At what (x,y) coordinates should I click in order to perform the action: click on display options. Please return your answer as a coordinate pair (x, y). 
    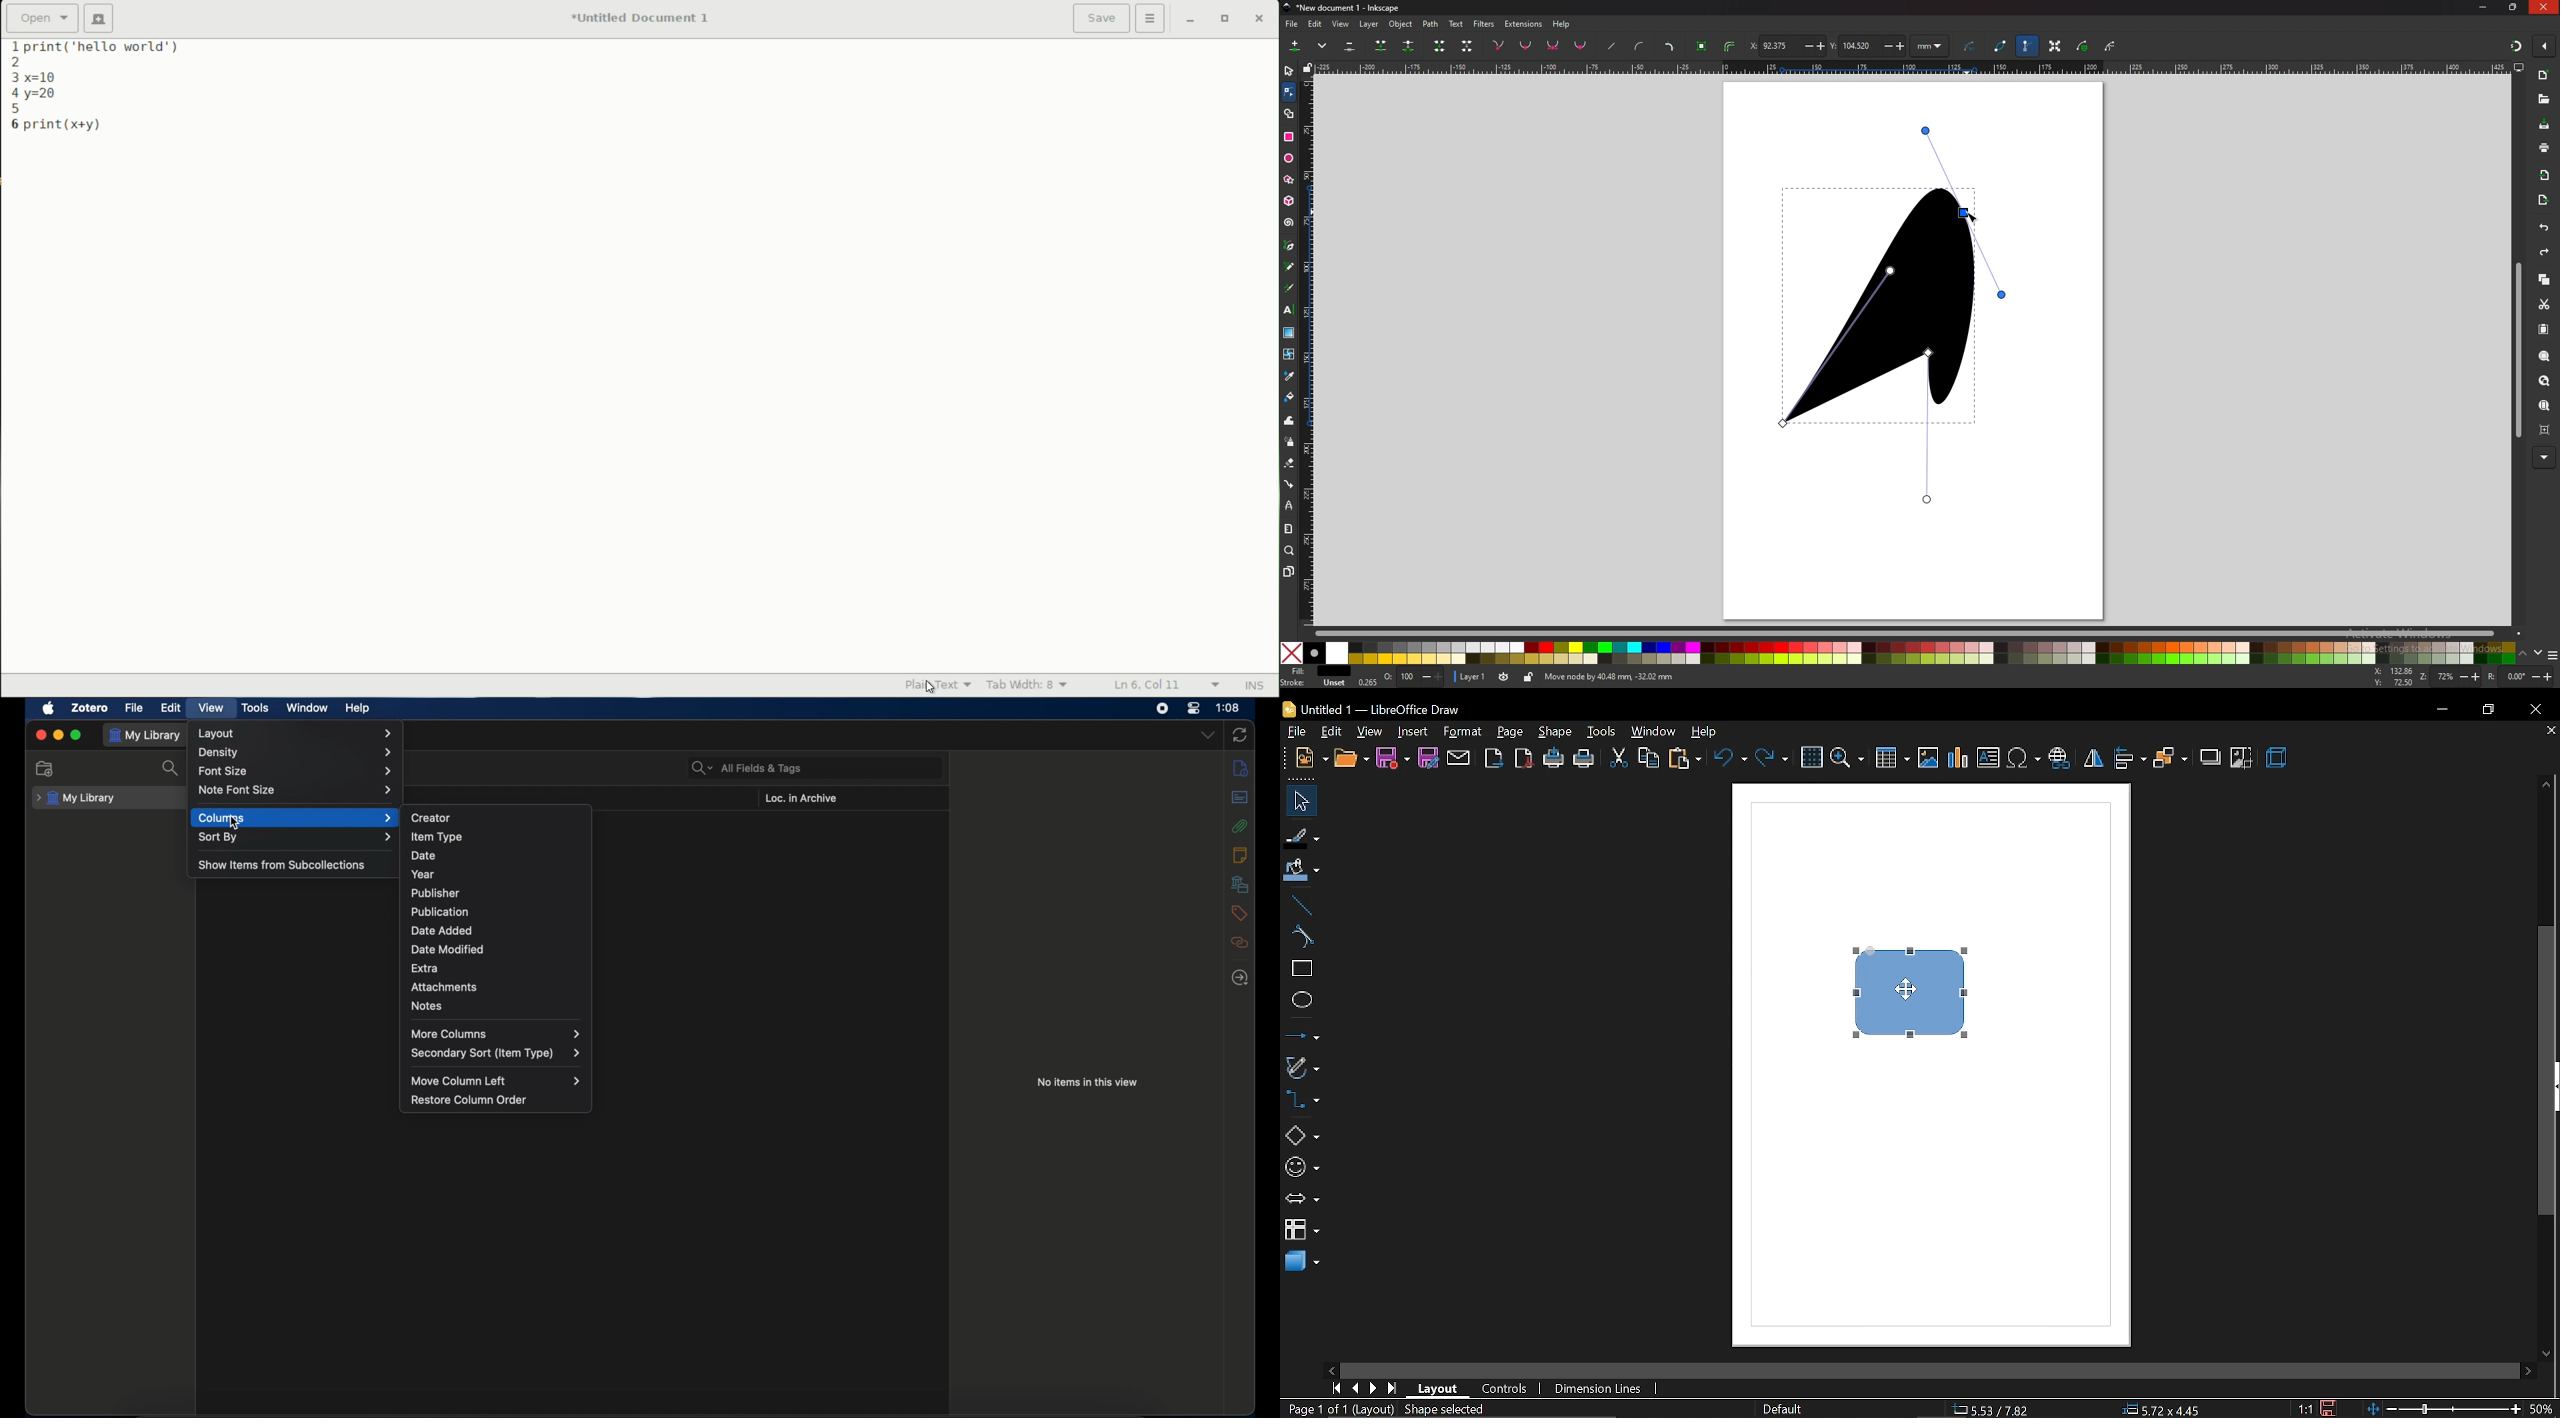
    Looking at the image, I should click on (2519, 67).